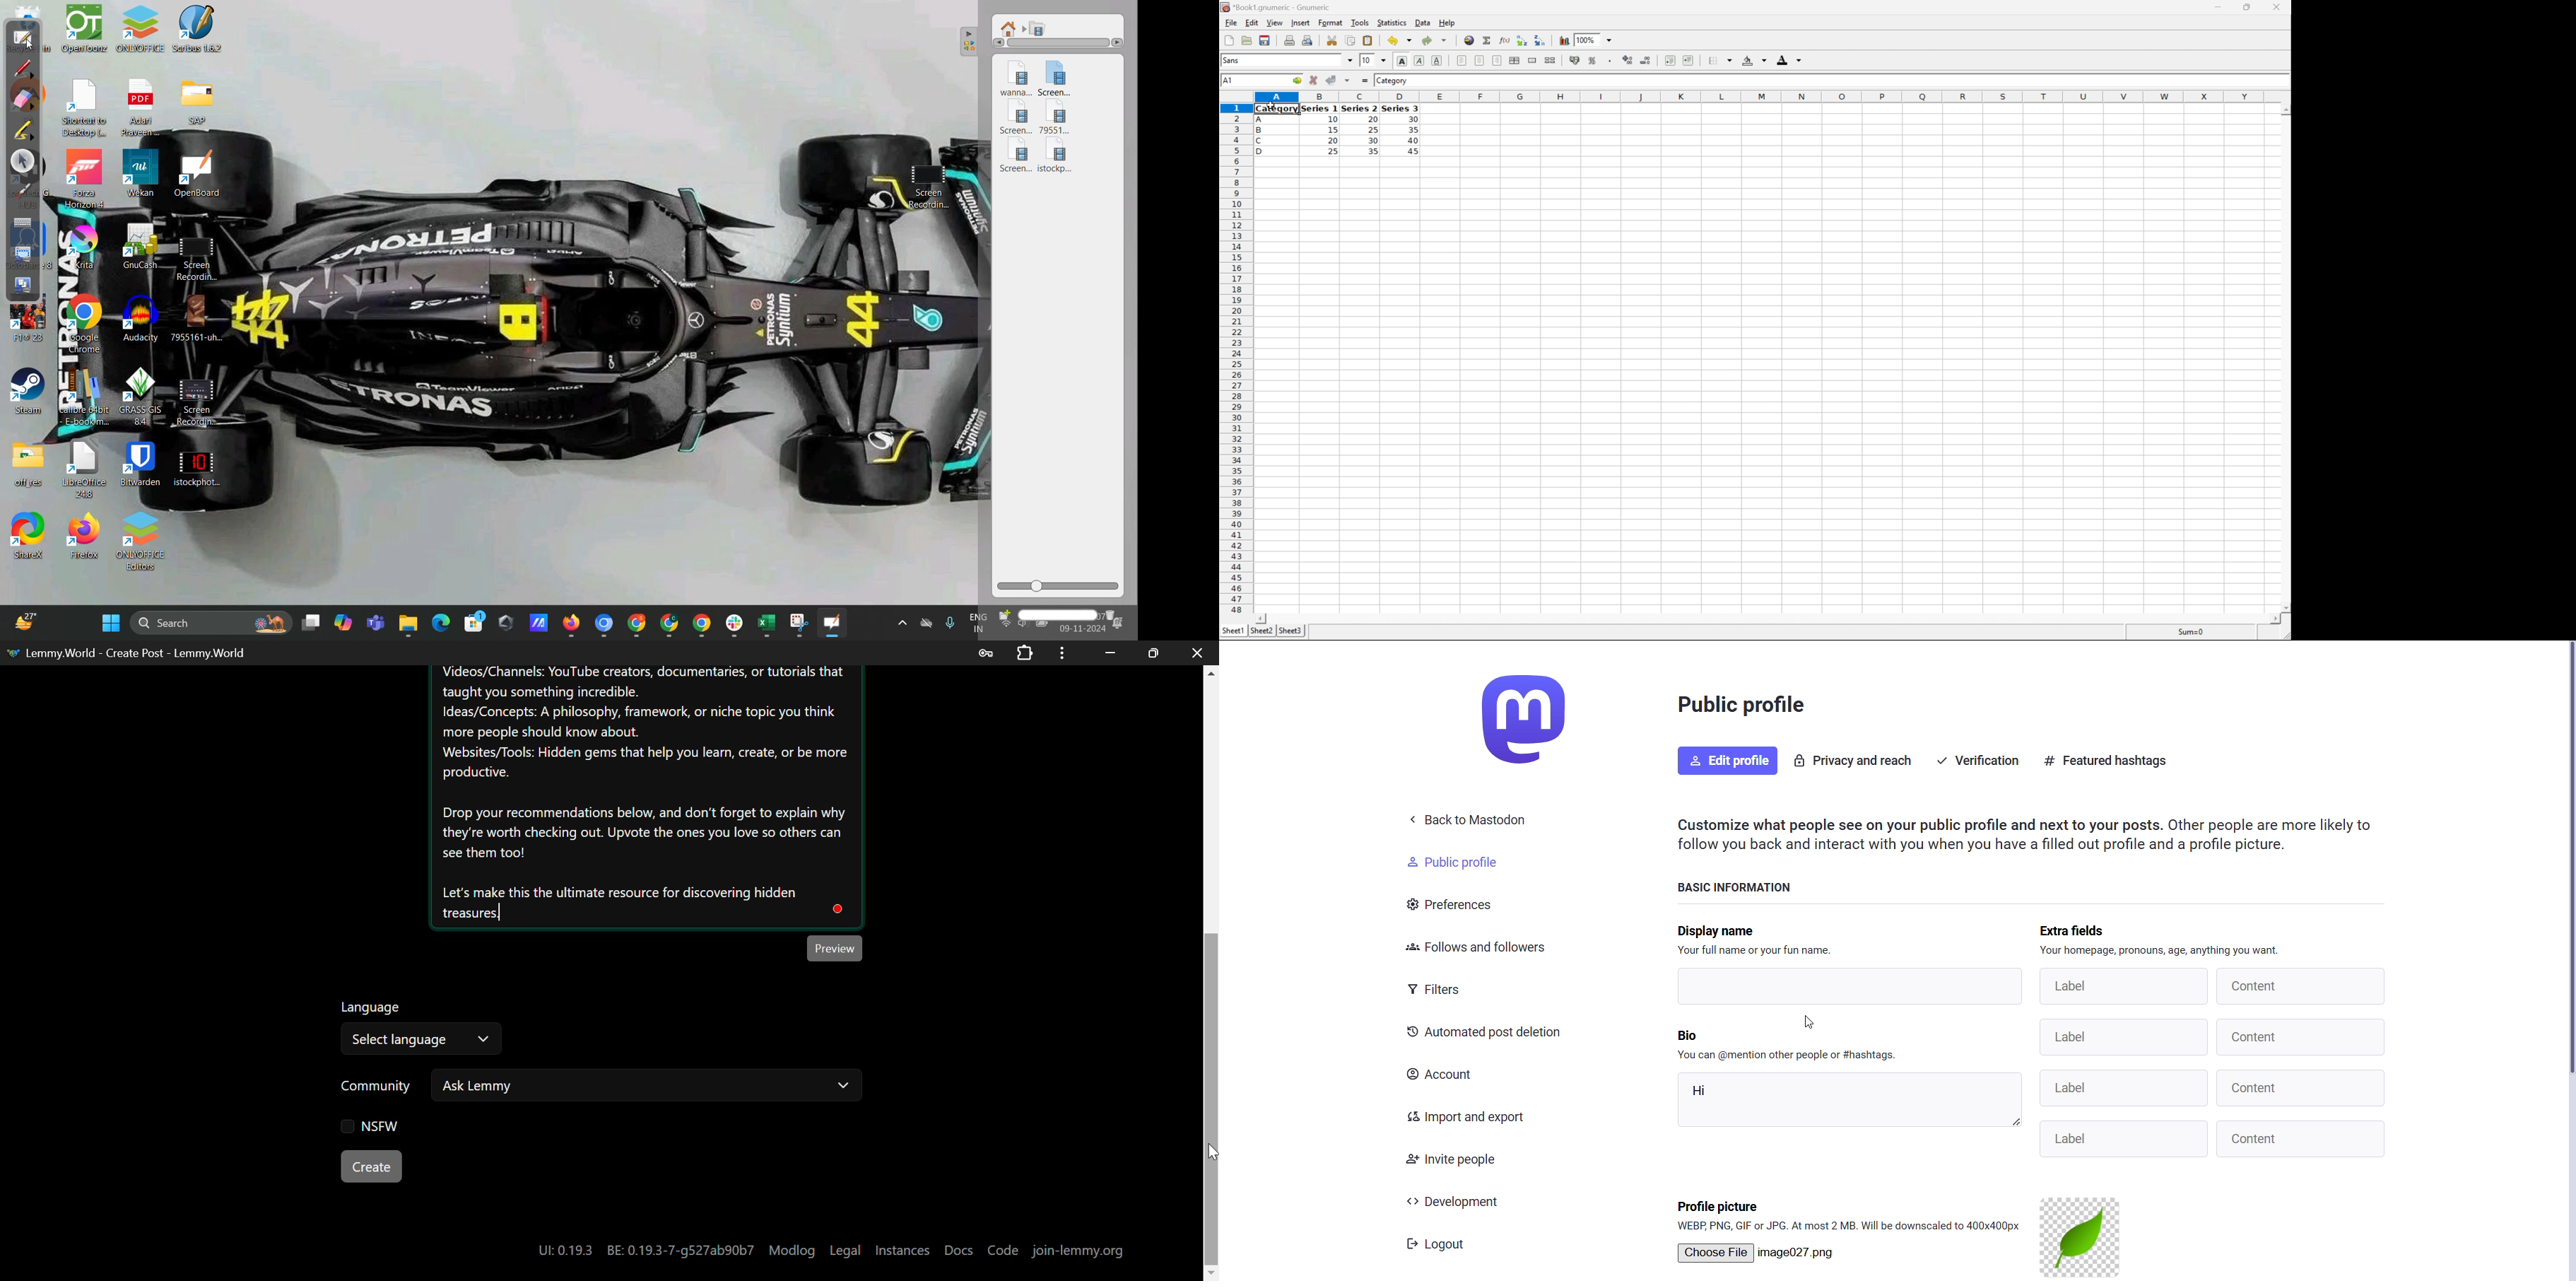 This screenshot has width=2576, height=1288. What do you see at coordinates (507, 622) in the screenshot?
I see `shortcut on desktop taskbar` at bounding box center [507, 622].